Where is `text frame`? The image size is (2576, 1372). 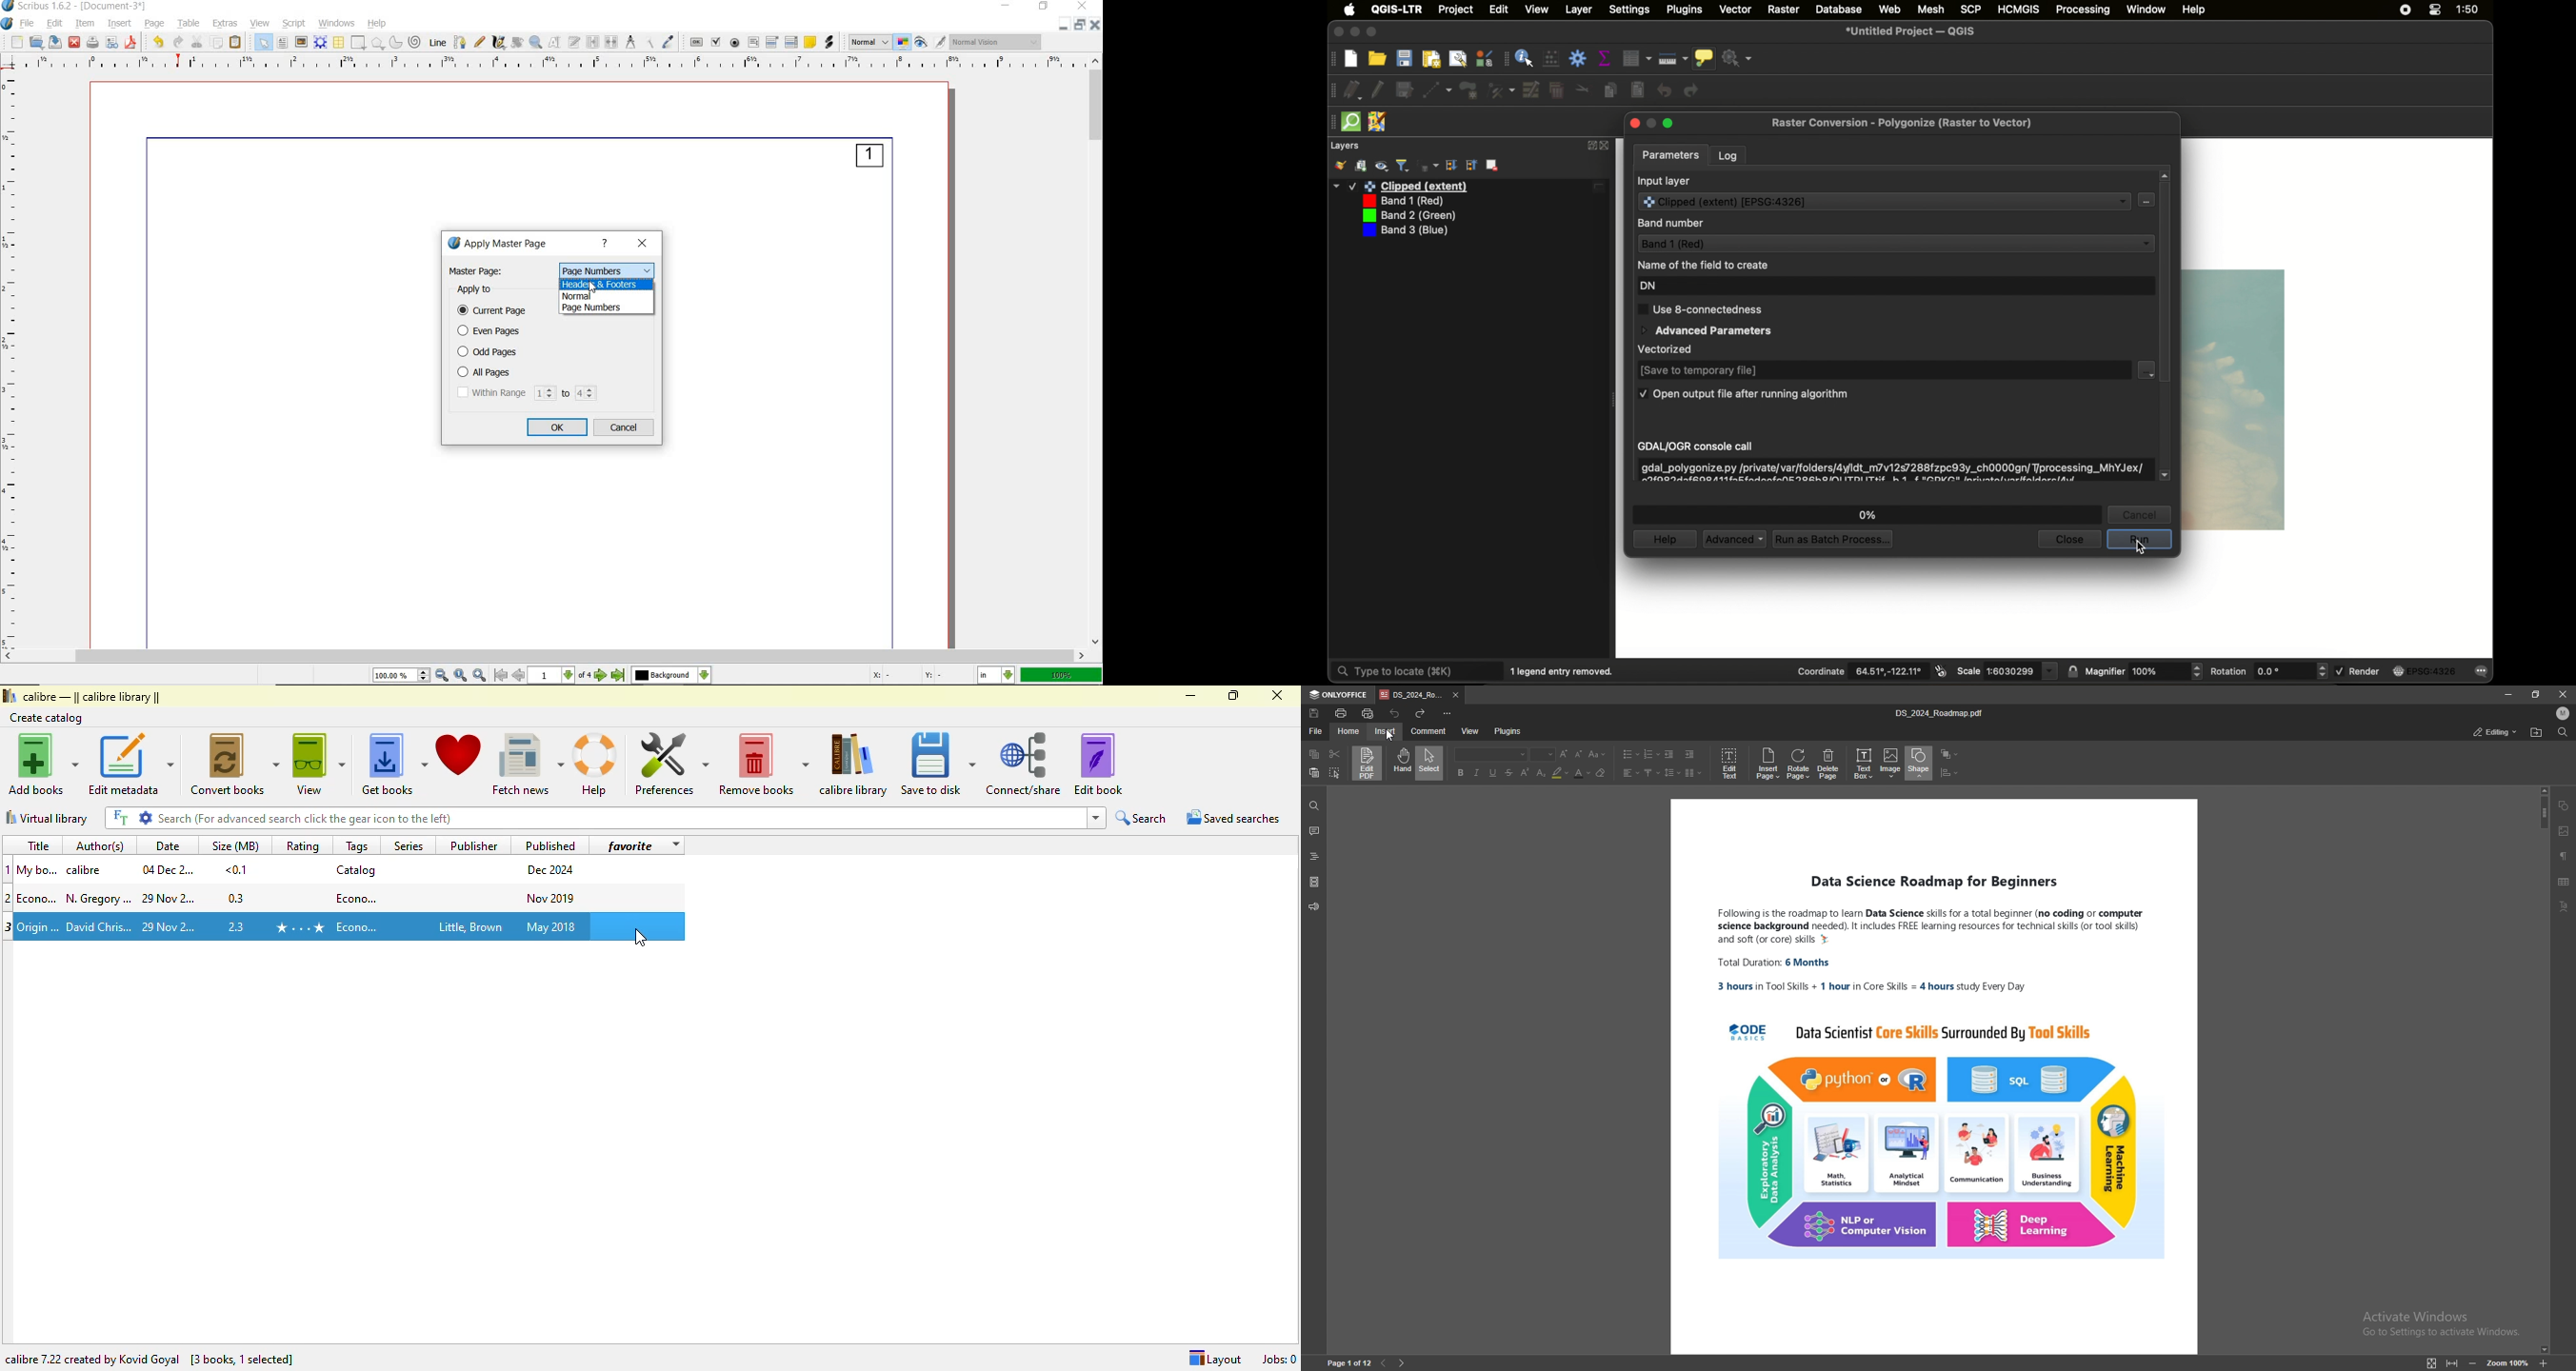 text frame is located at coordinates (282, 43).